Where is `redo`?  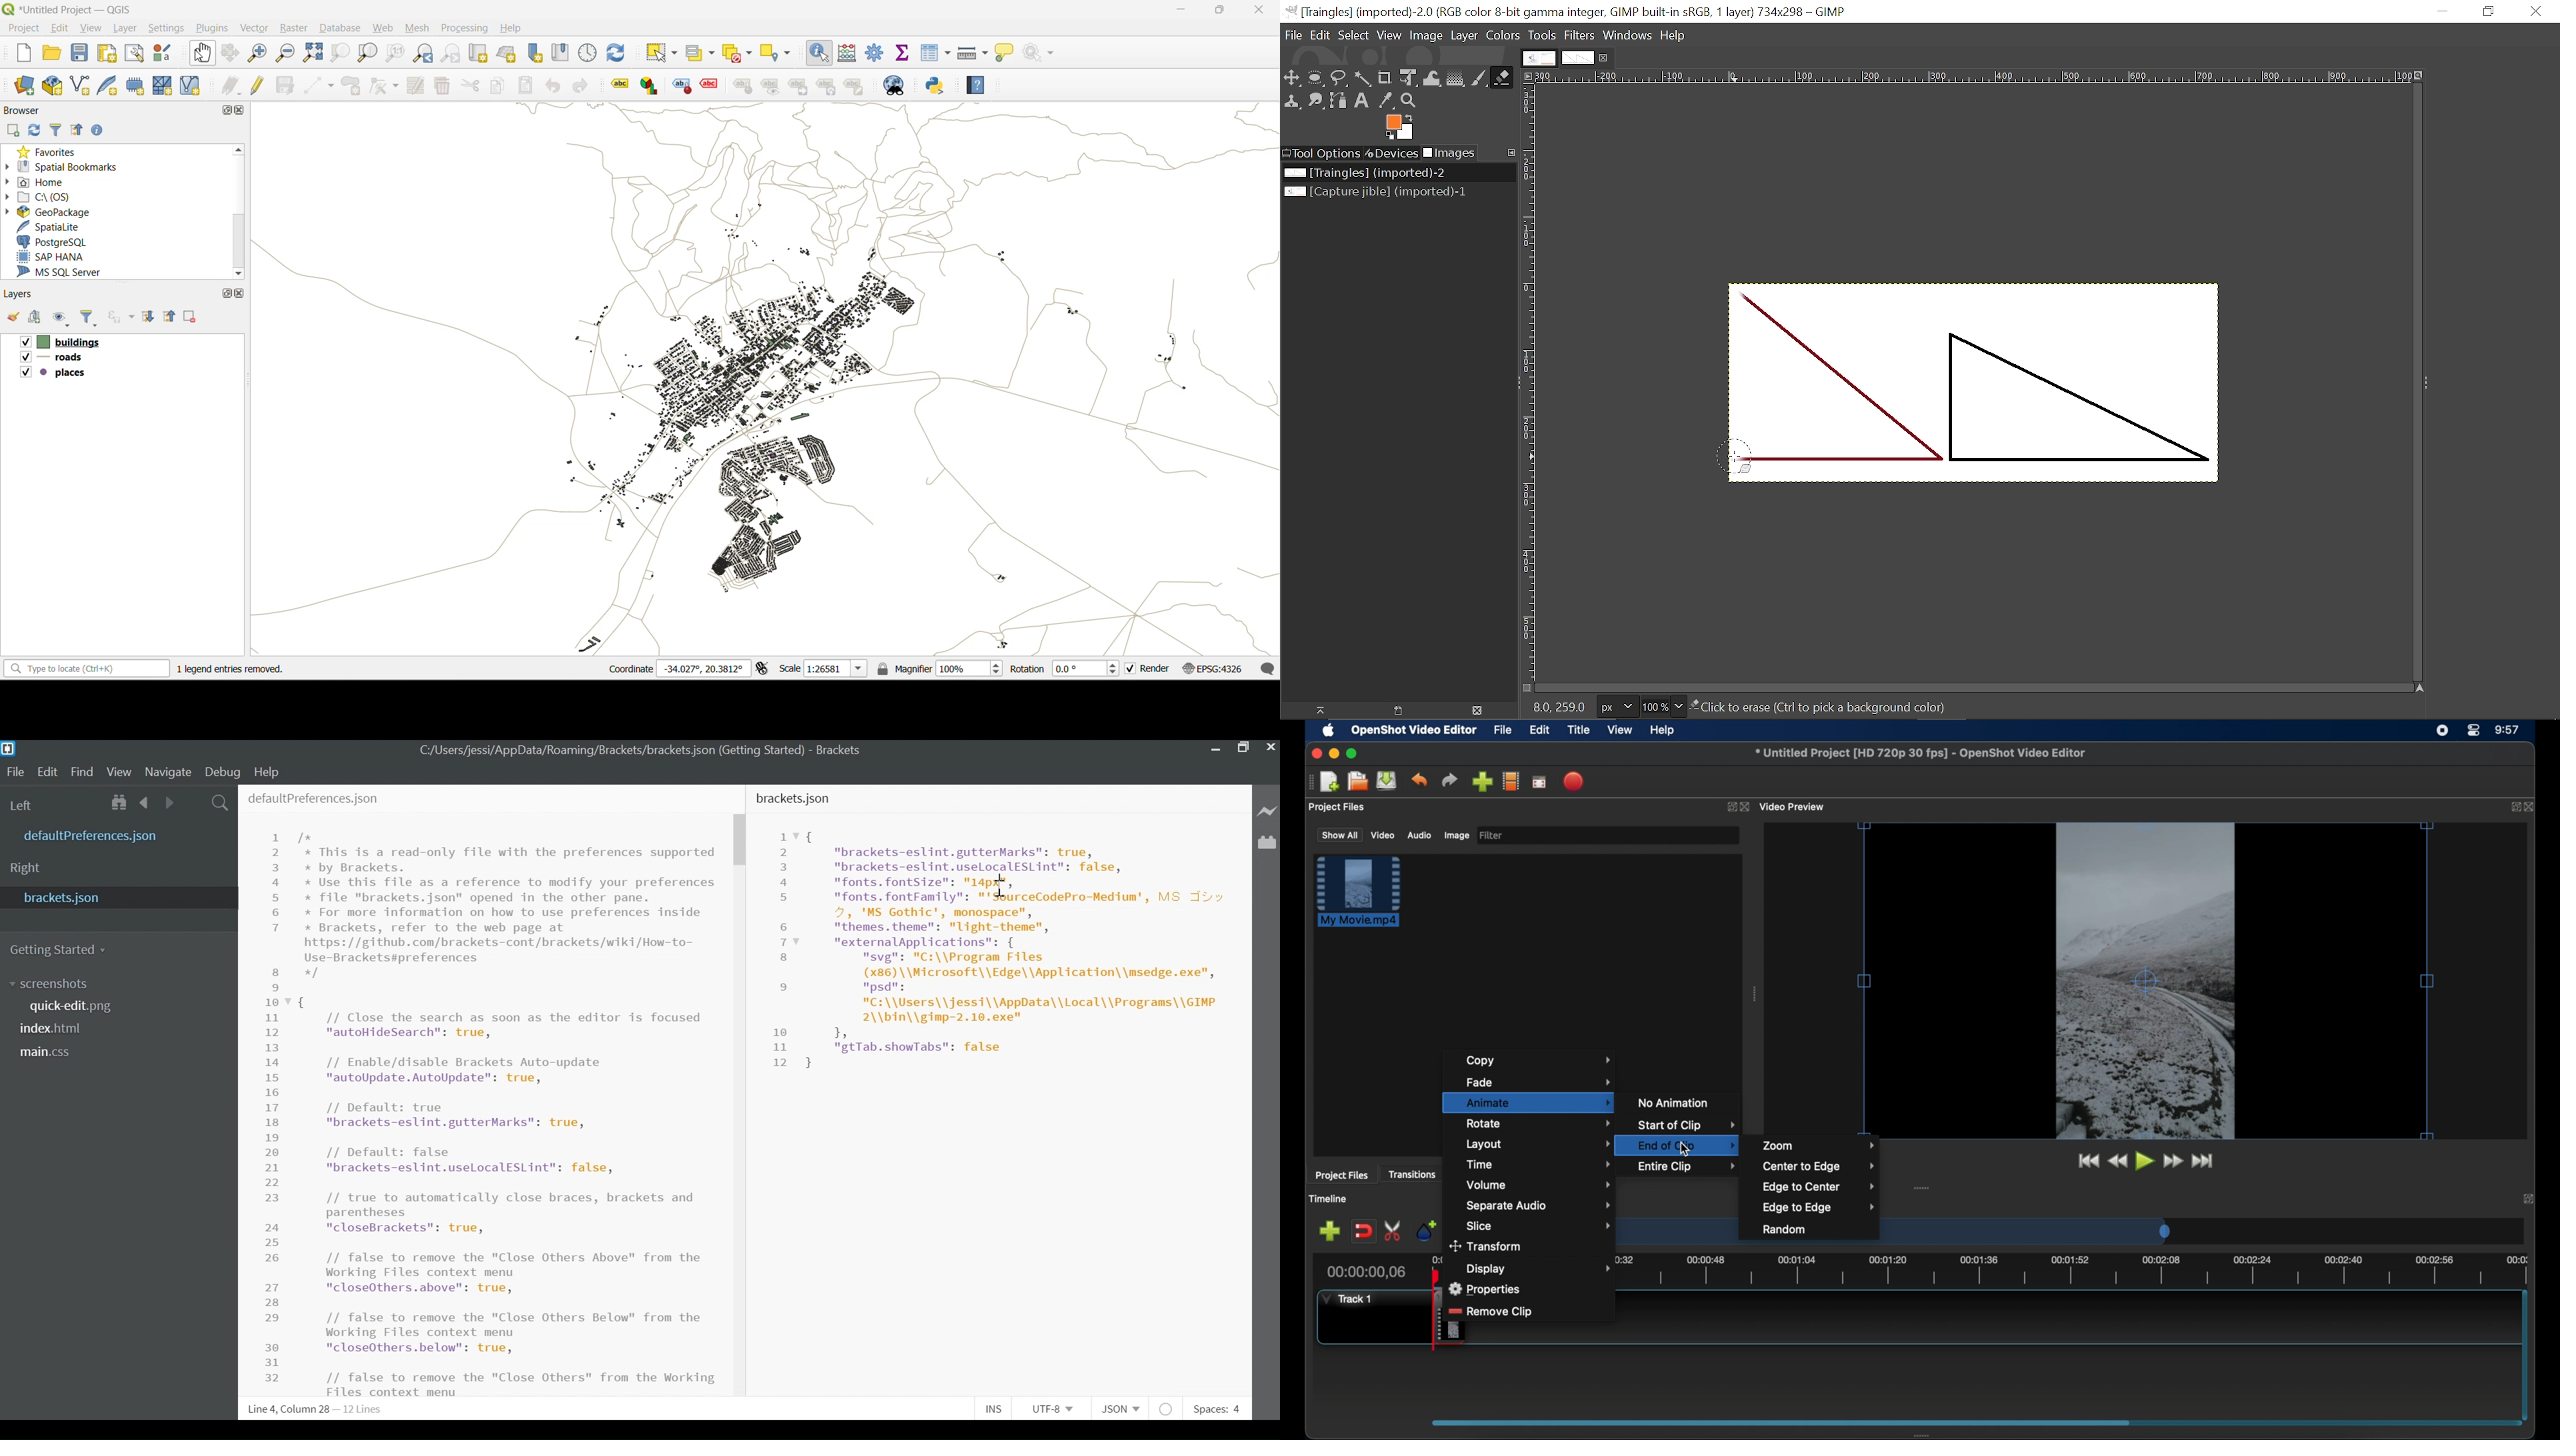 redo is located at coordinates (581, 83).